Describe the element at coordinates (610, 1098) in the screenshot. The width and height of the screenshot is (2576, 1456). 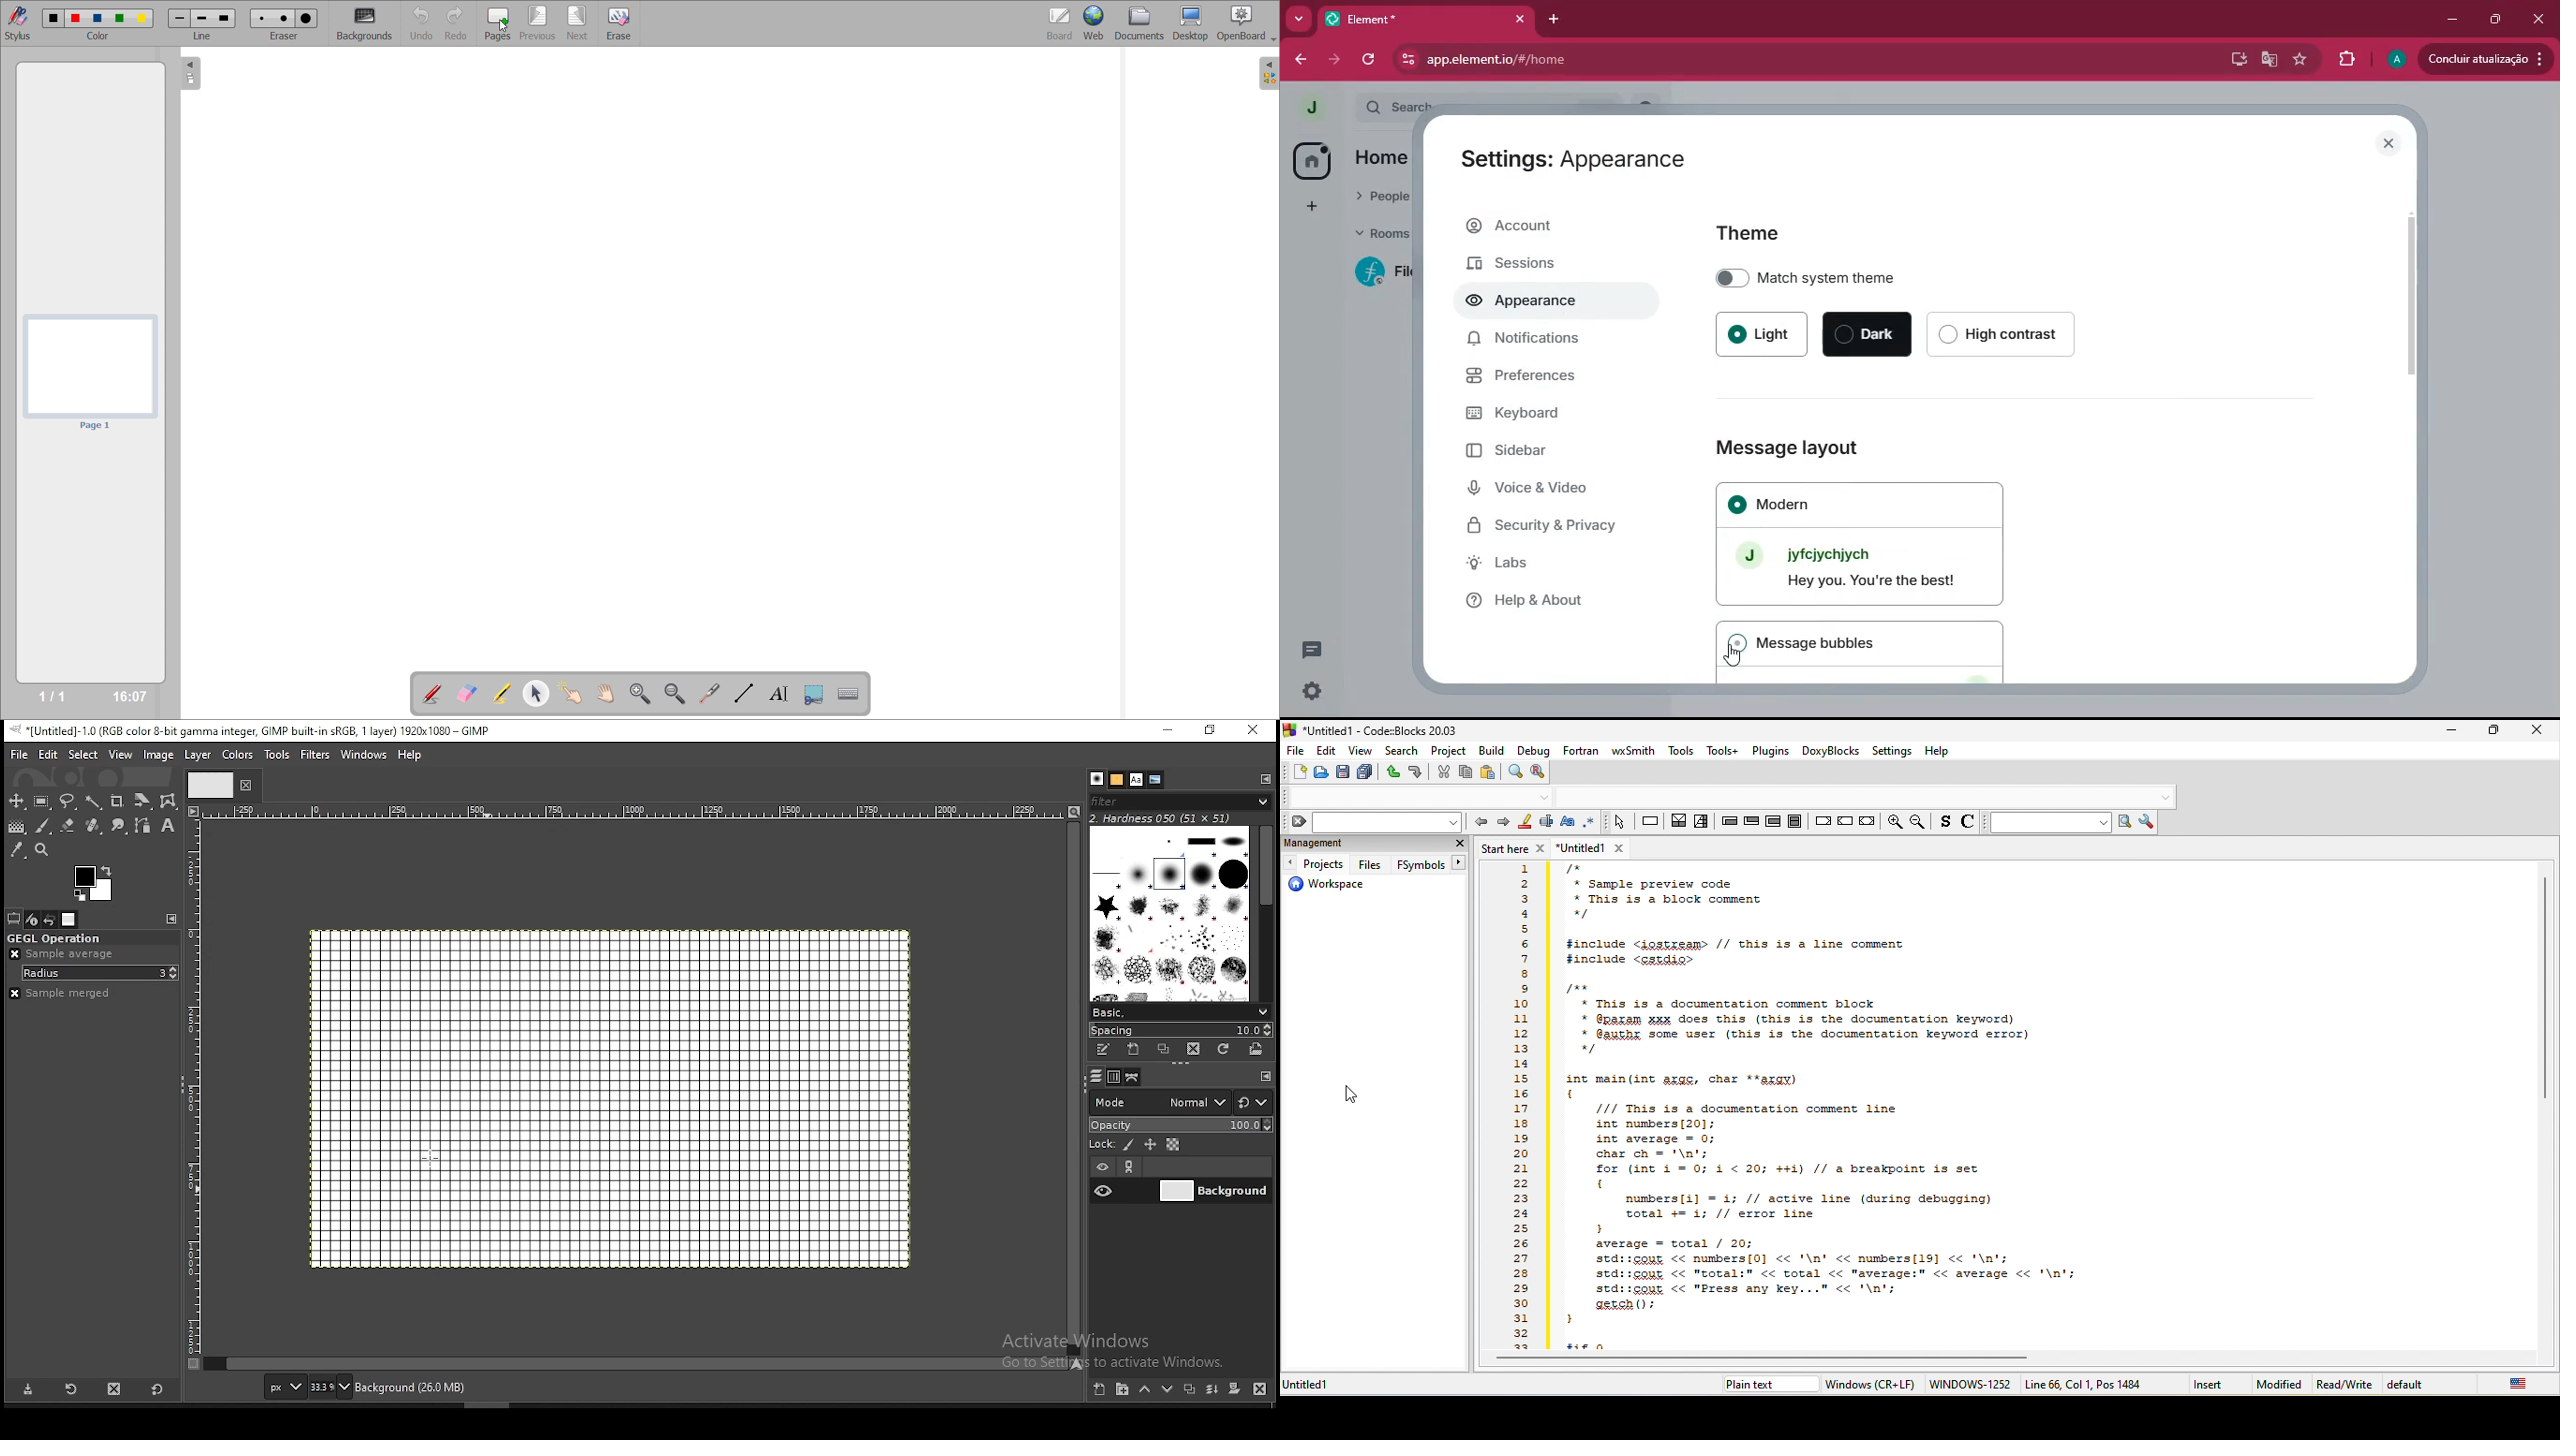
I see `document` at that location.